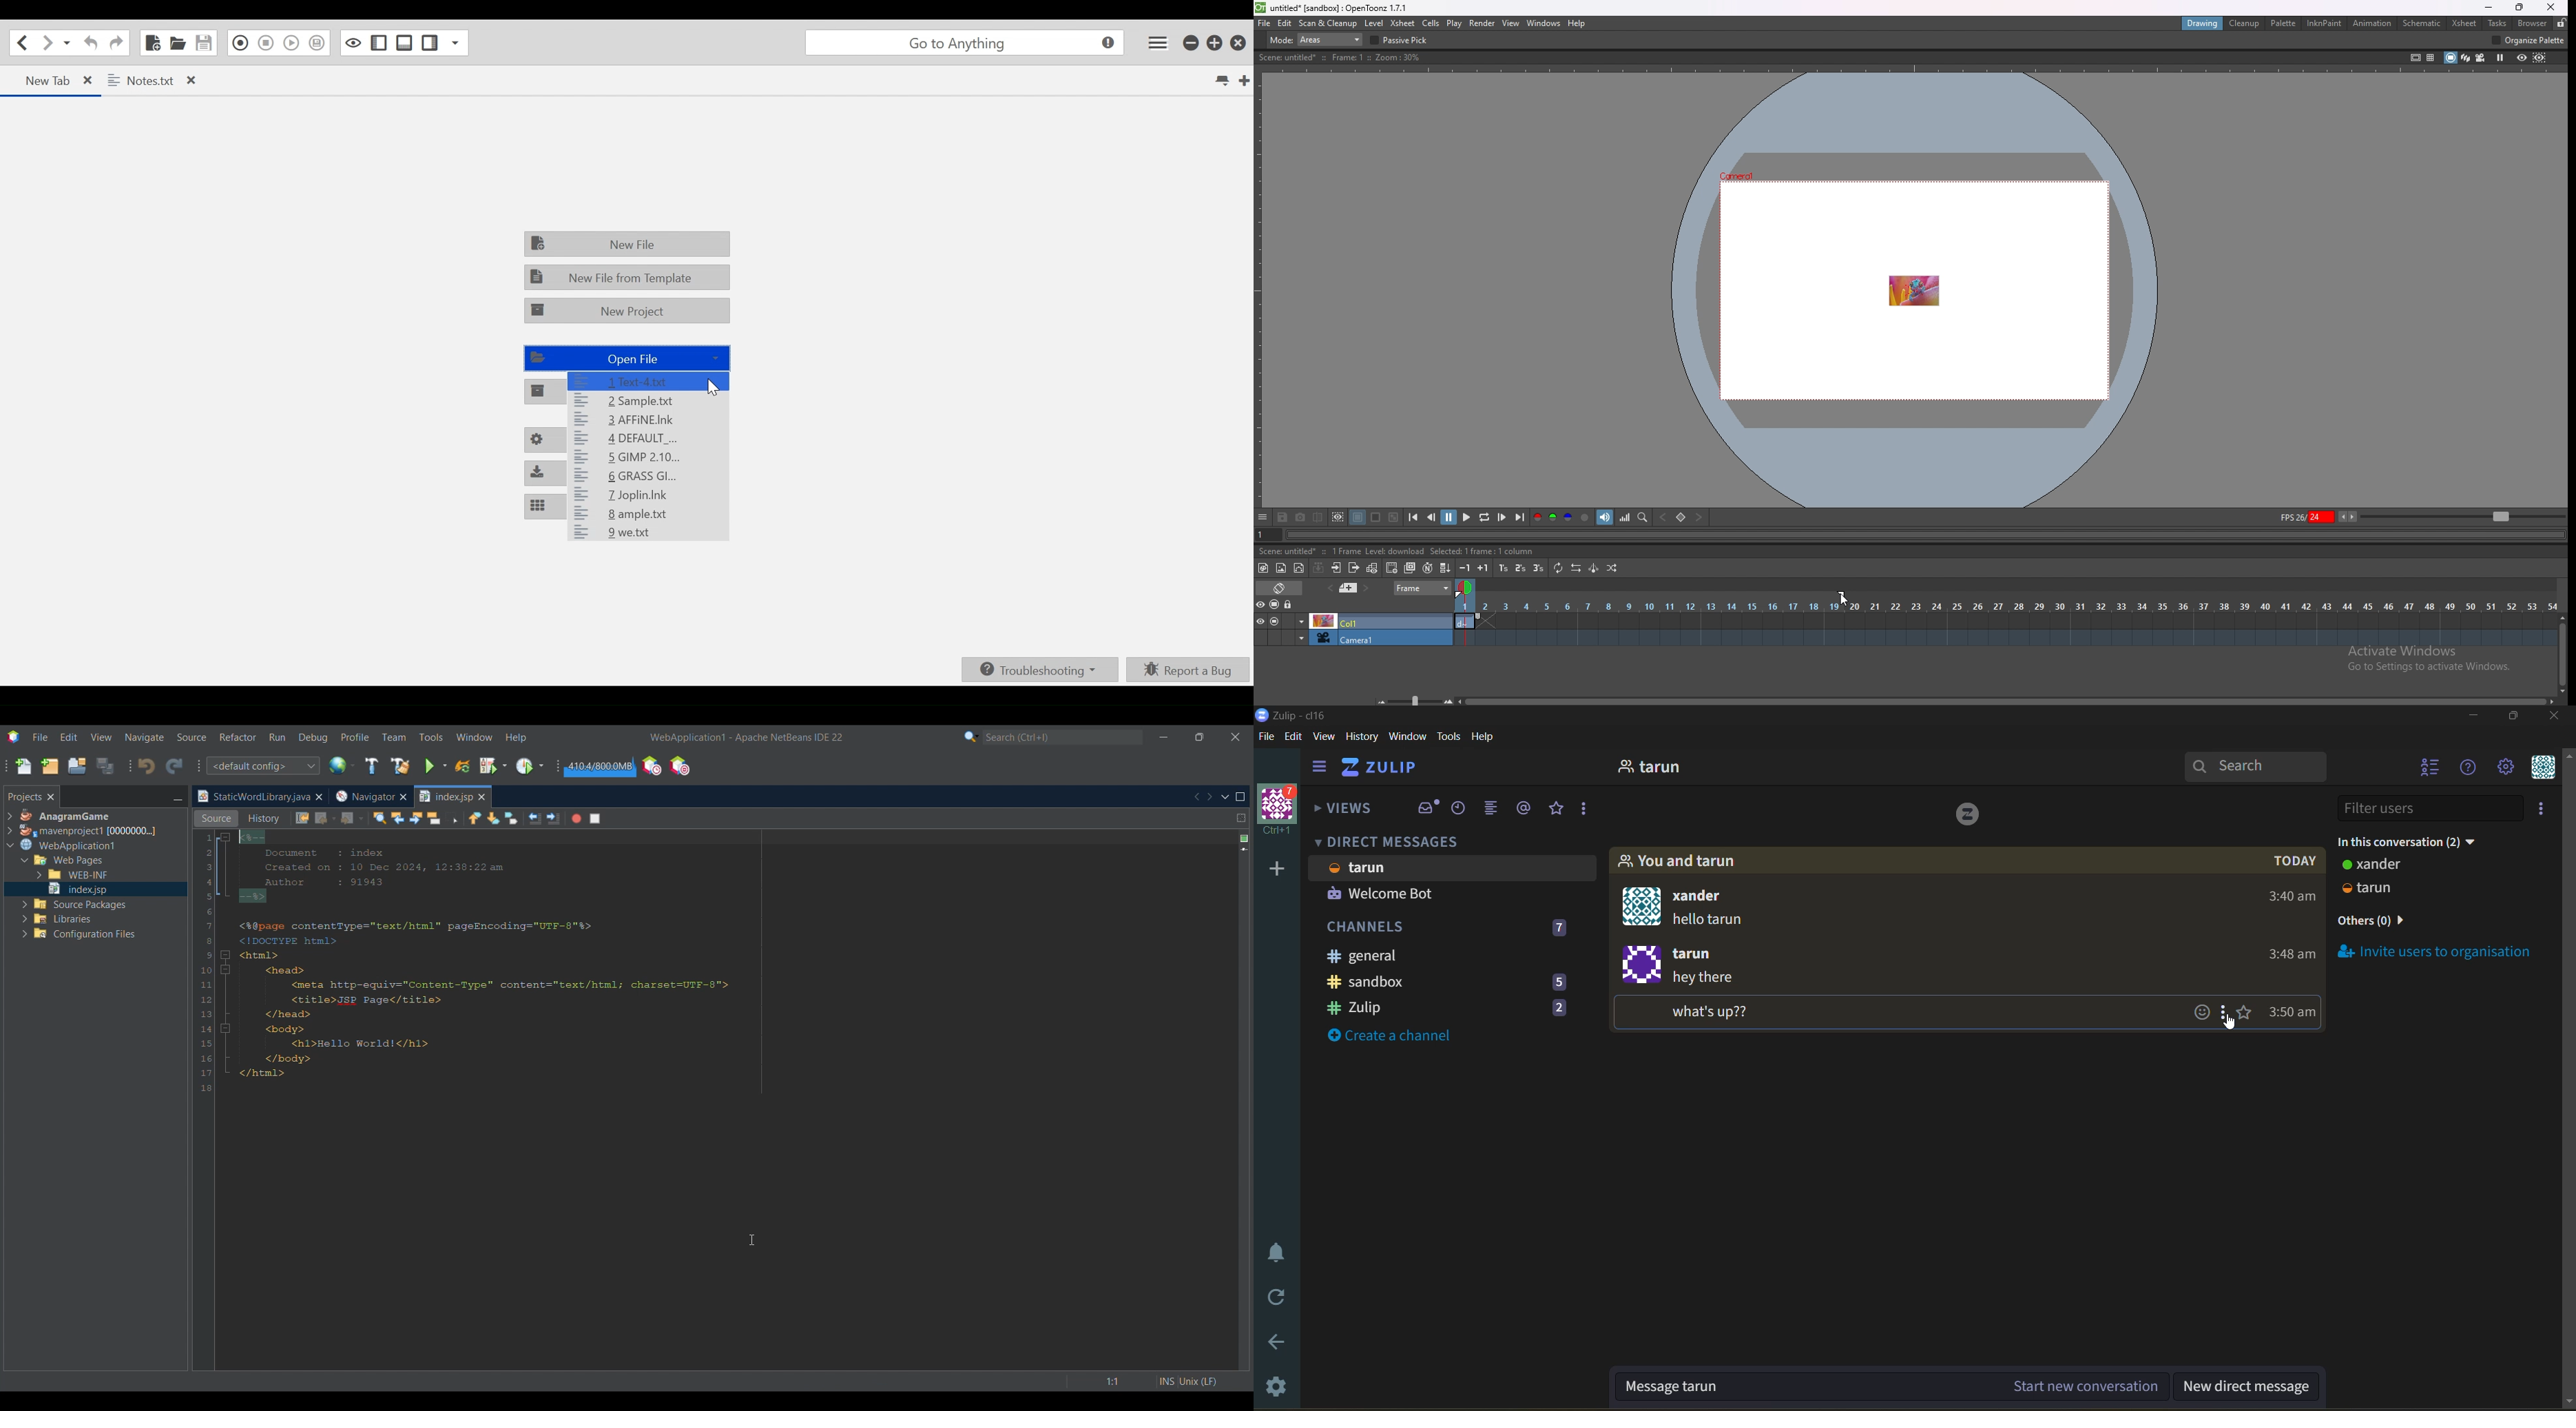 The height and width of the screenshot is (1428, 2576). Describe the element at coordinates (319, 41) in the screenshot. I see `Save Macro to Toolbox as Superscript` at that location.